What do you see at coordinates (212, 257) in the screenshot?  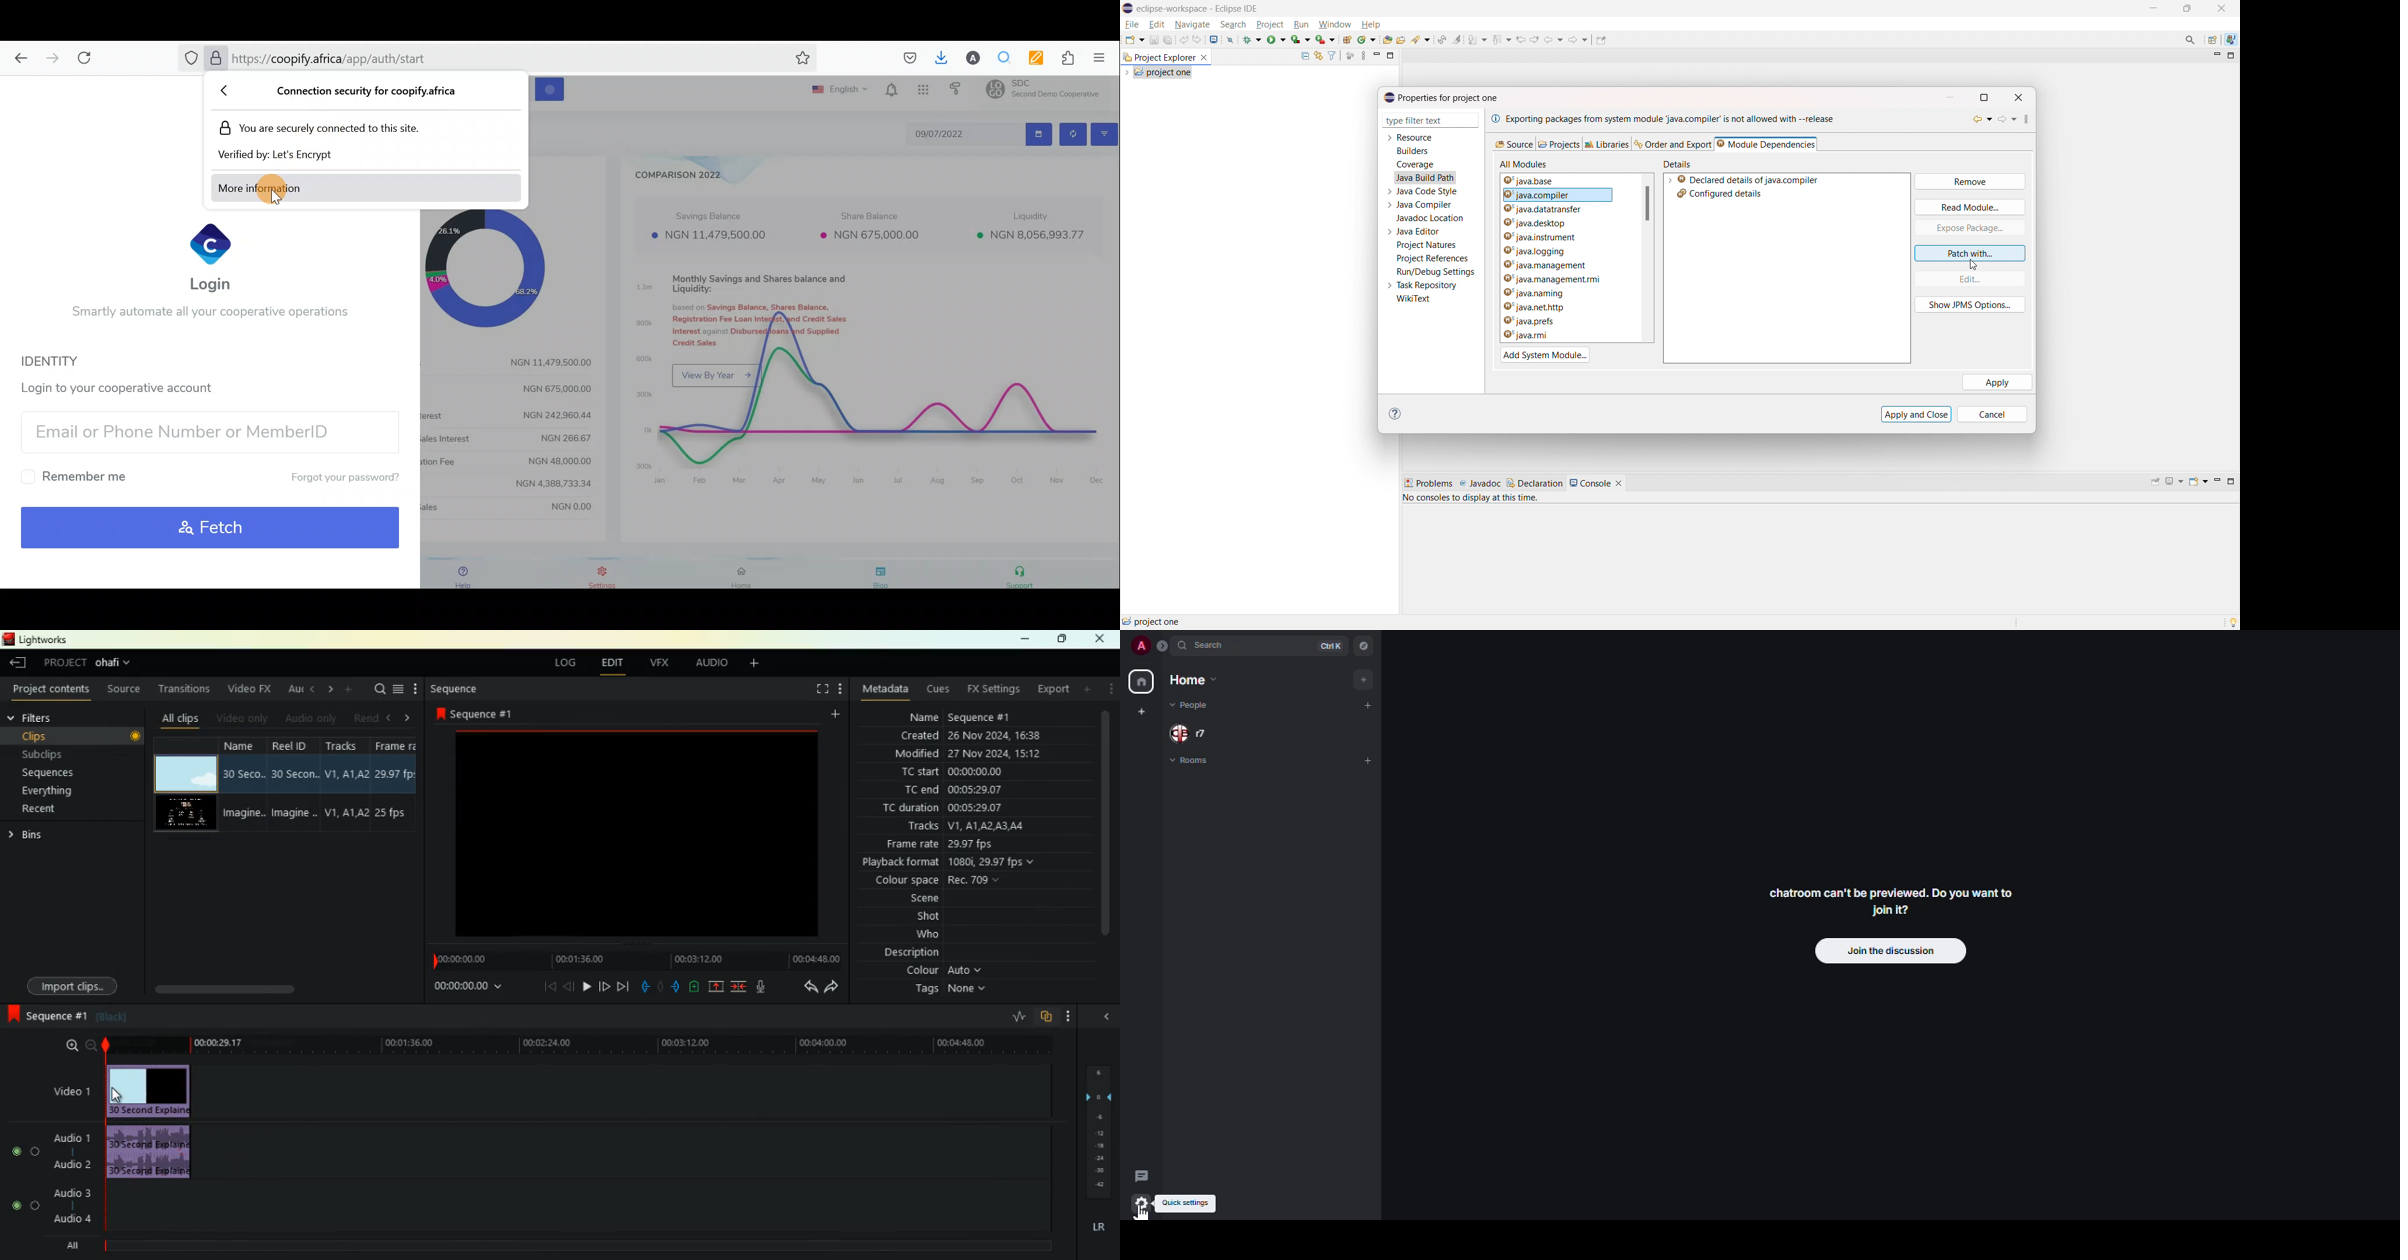 I see `Login` at bounding box center [212, 257].